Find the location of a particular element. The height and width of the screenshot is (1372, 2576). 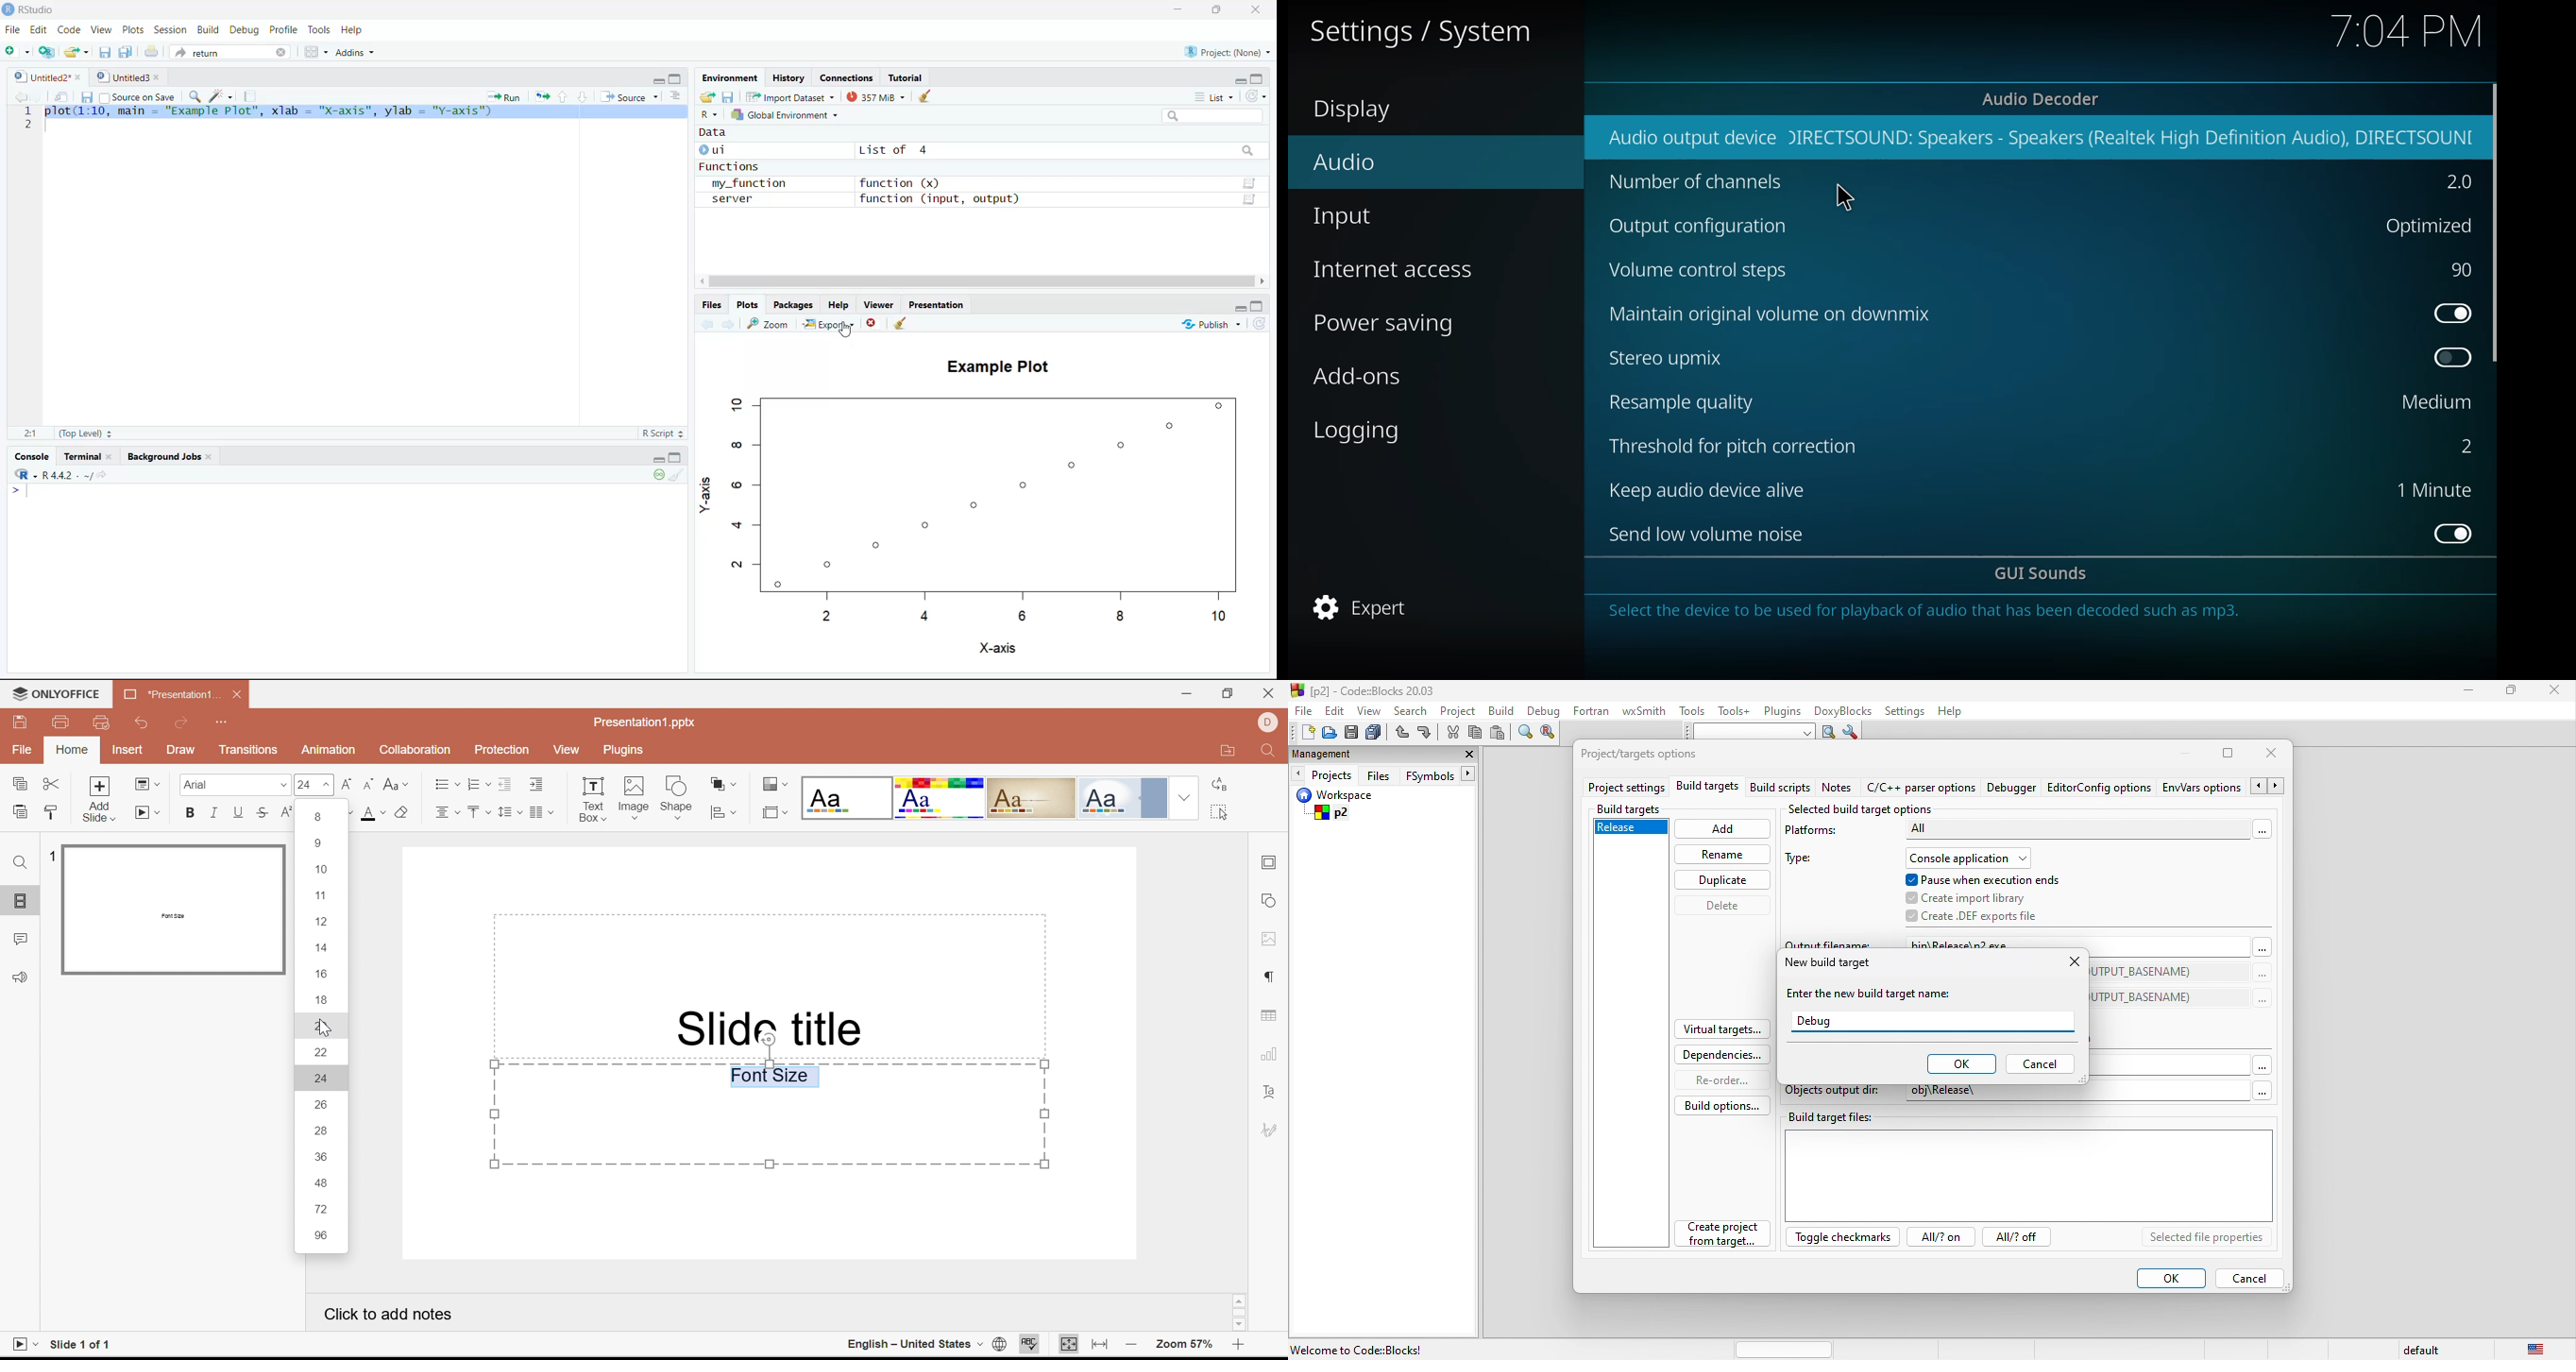

Maximize/Restore is located at coordinates (677, 456).